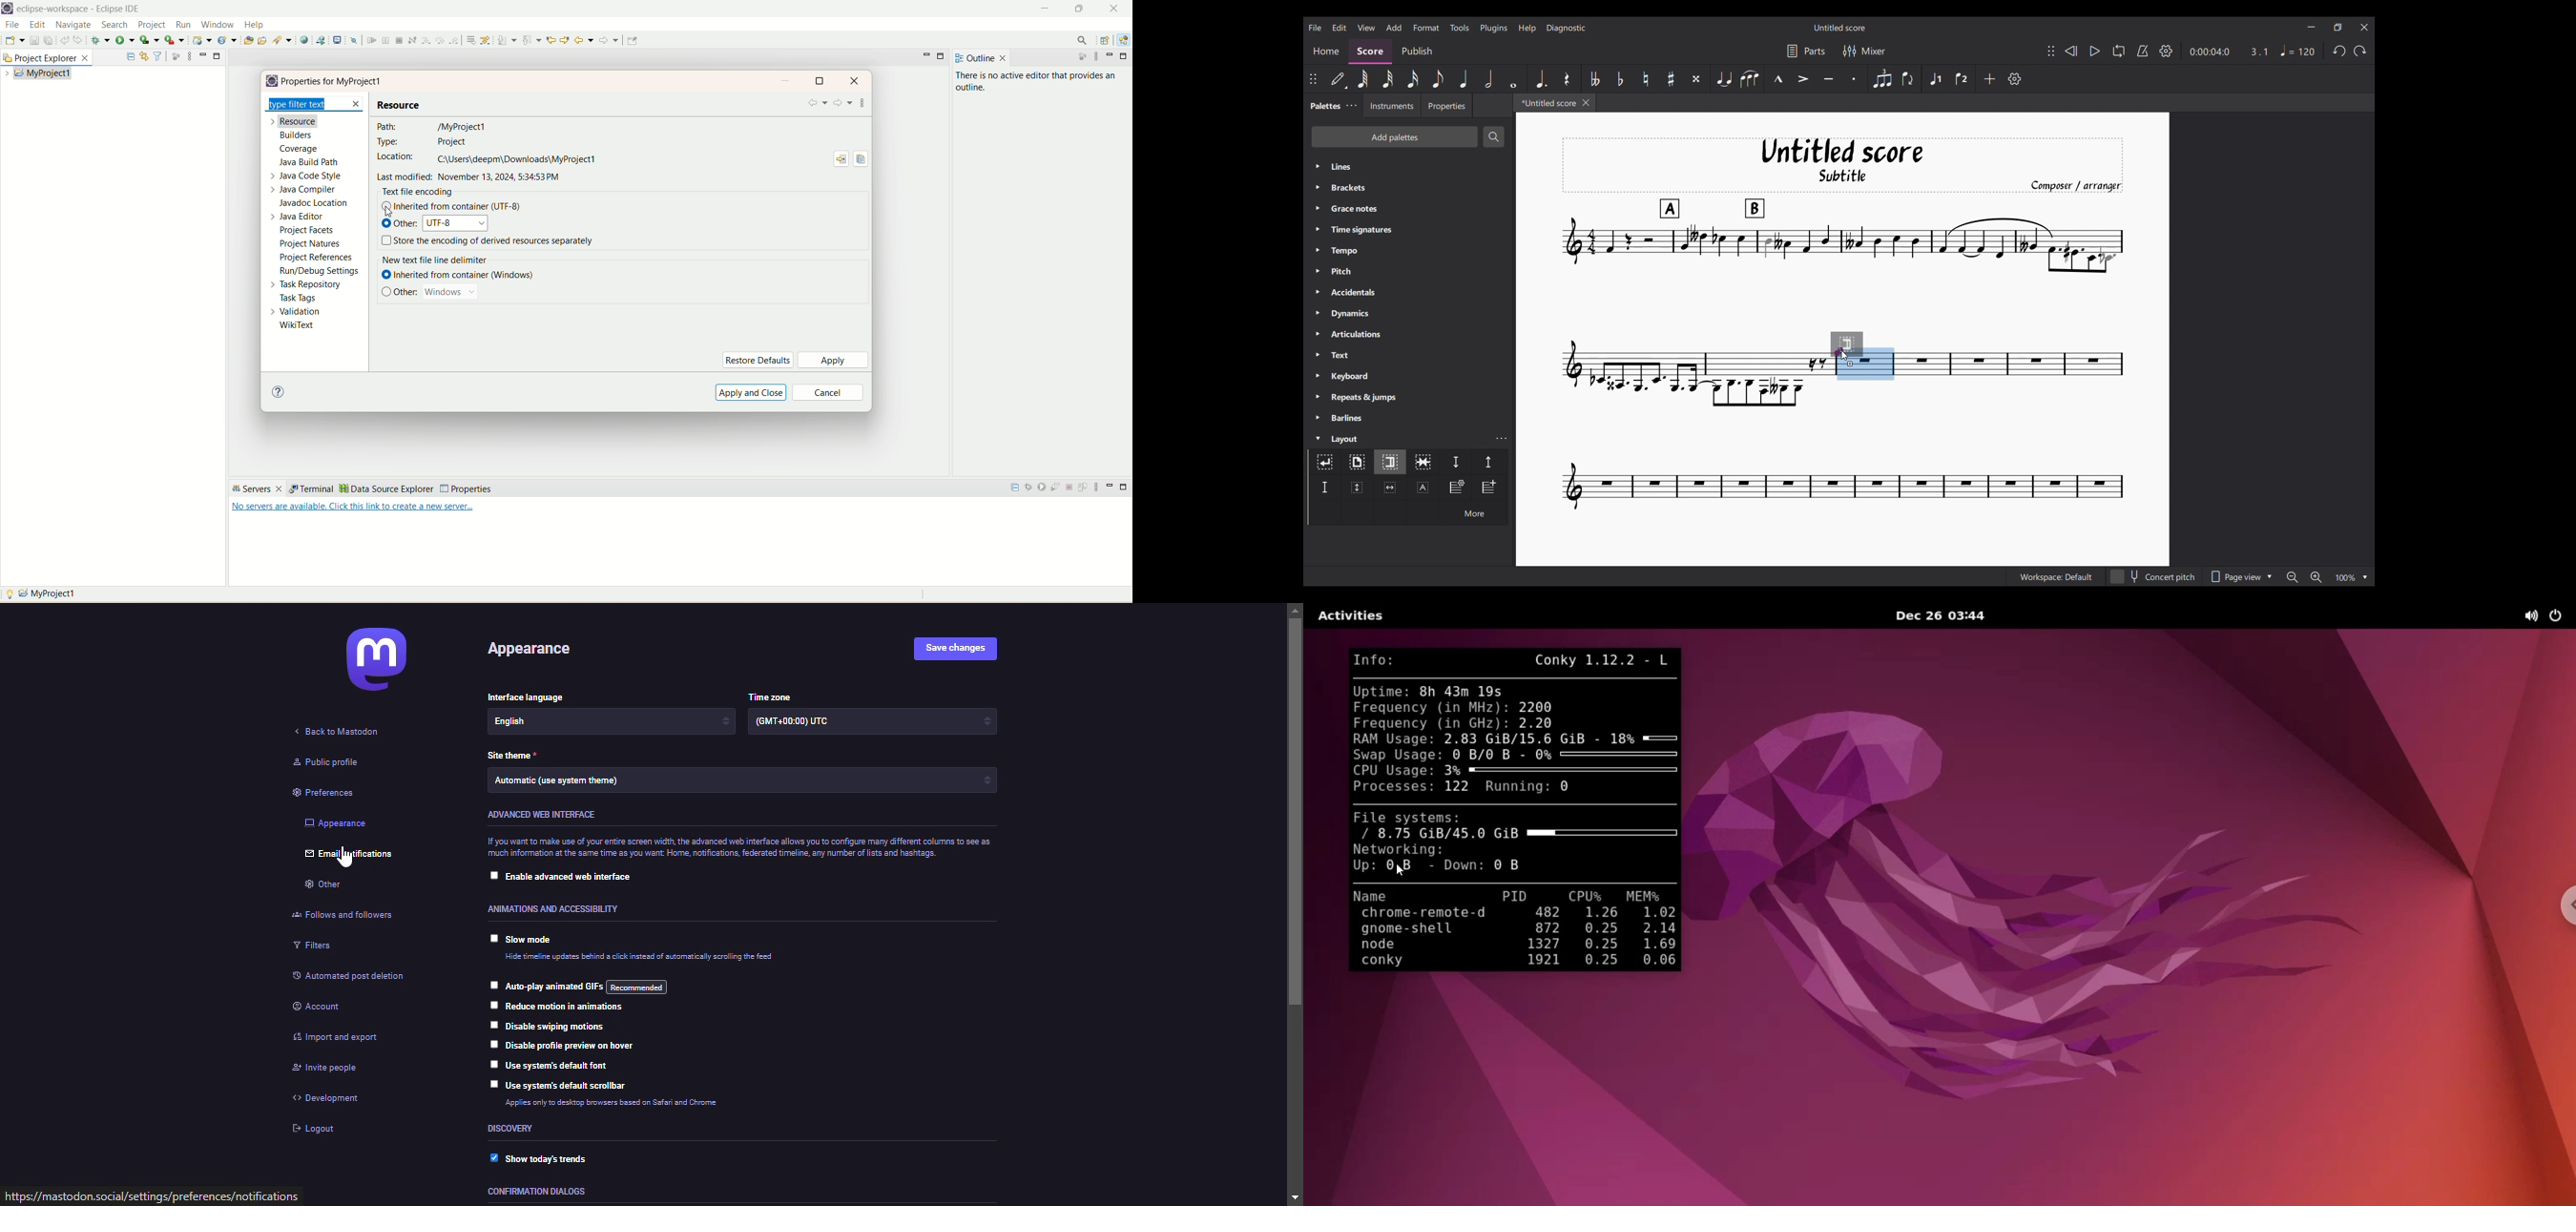 The width and height of the screenshot is (2576, 1232). Describe the element at coordinates (257, 489) in the screenshot. I see `servers` at that location.